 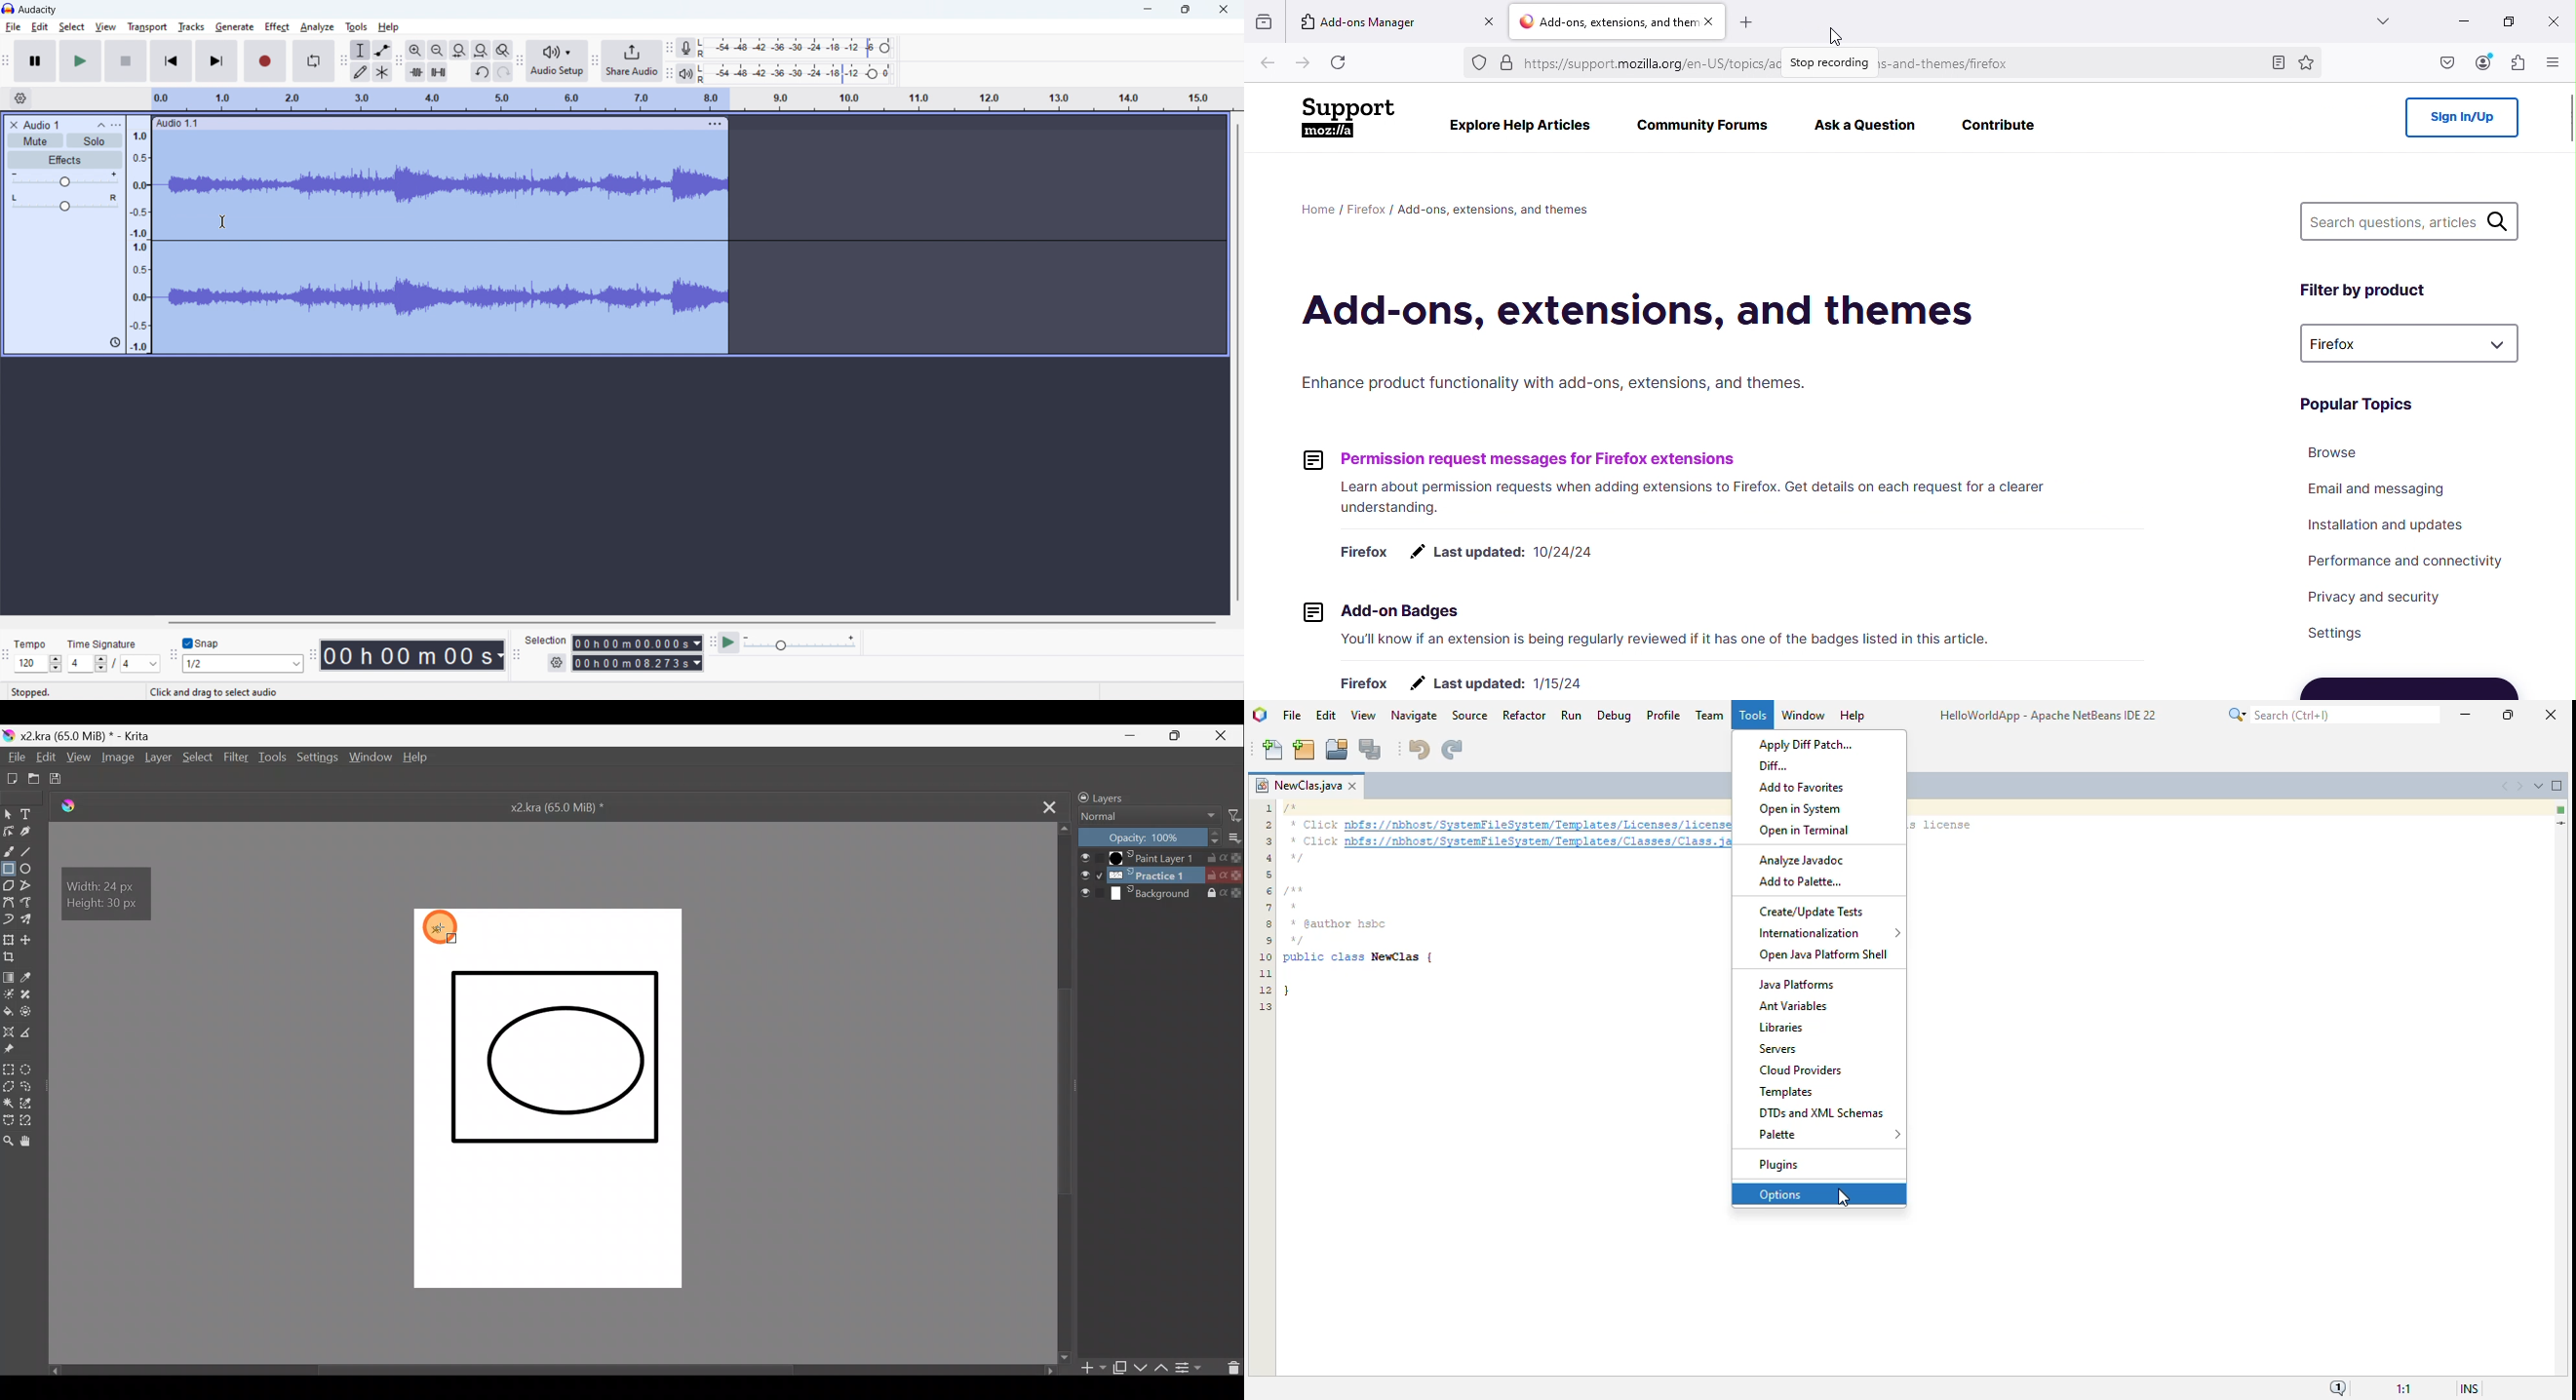 What do you see at coordinates (430, 123) in the screenshot?
I see `click to move` at bounding box center [430, 123].